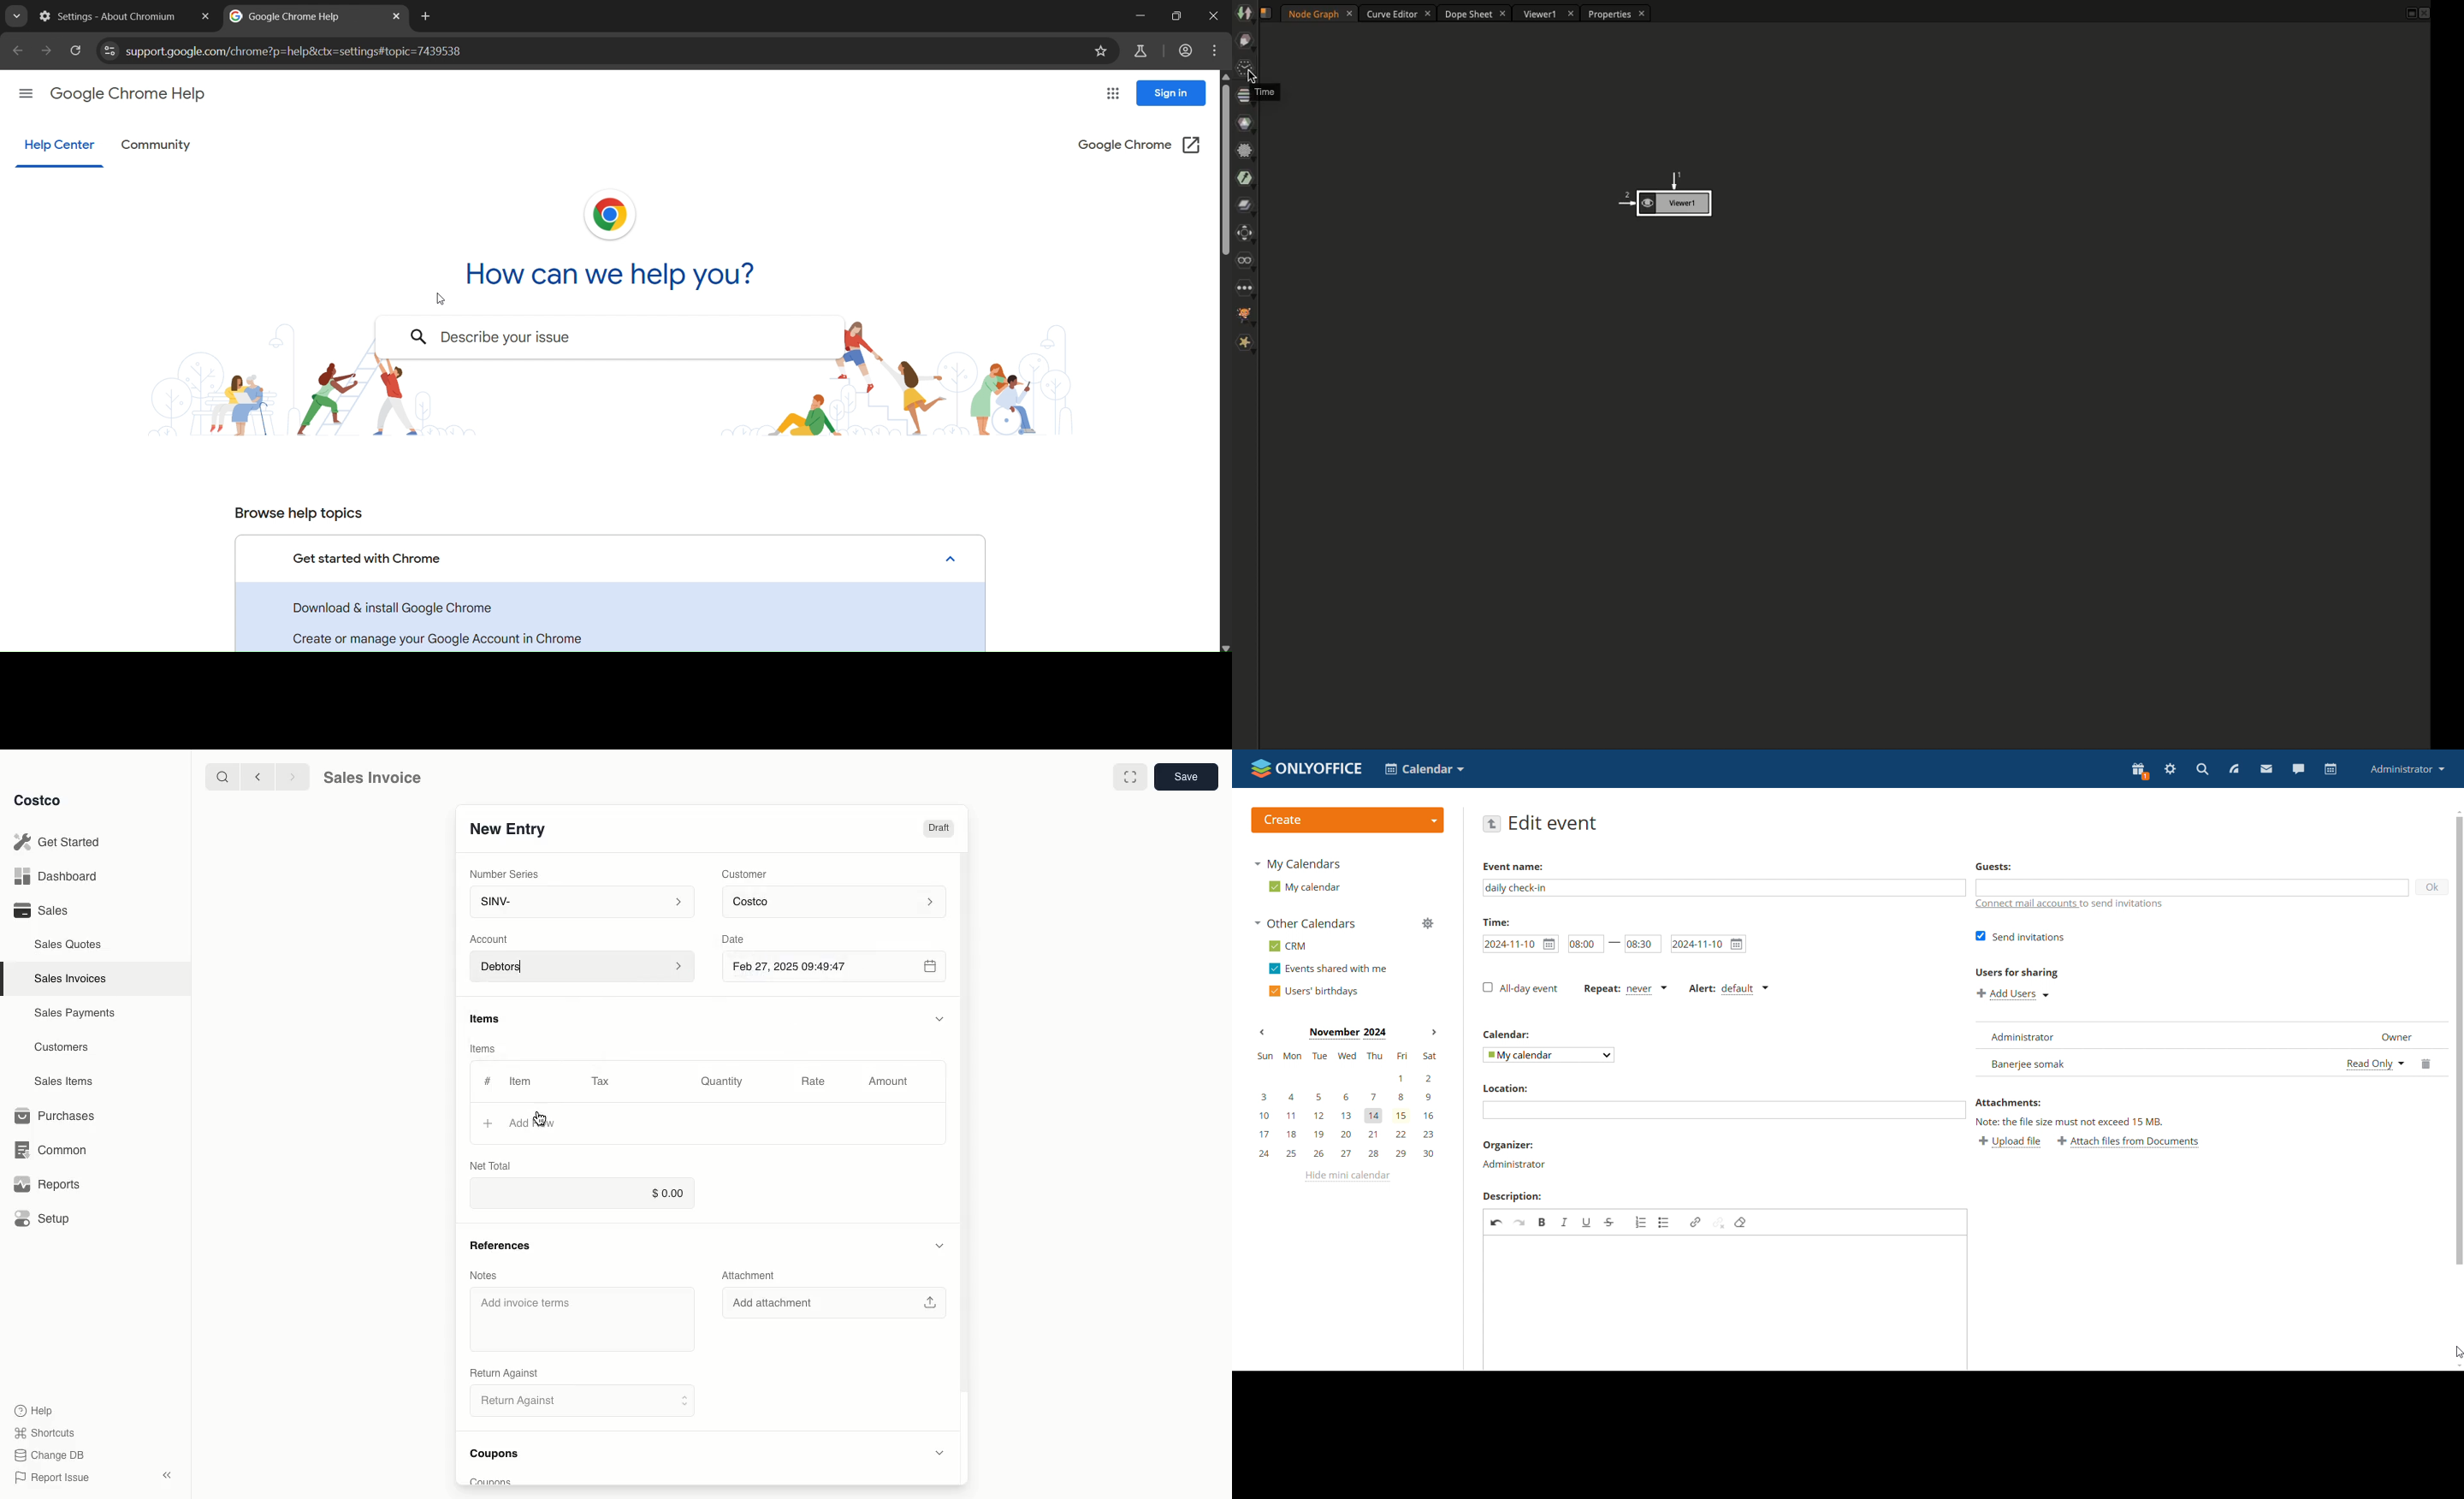 The width and height of the screenshot is (2464, 1512). What do you see at coordinates (605, 1081) in the screenshot?
I see `Tax` at bounding box center [605, 1081].